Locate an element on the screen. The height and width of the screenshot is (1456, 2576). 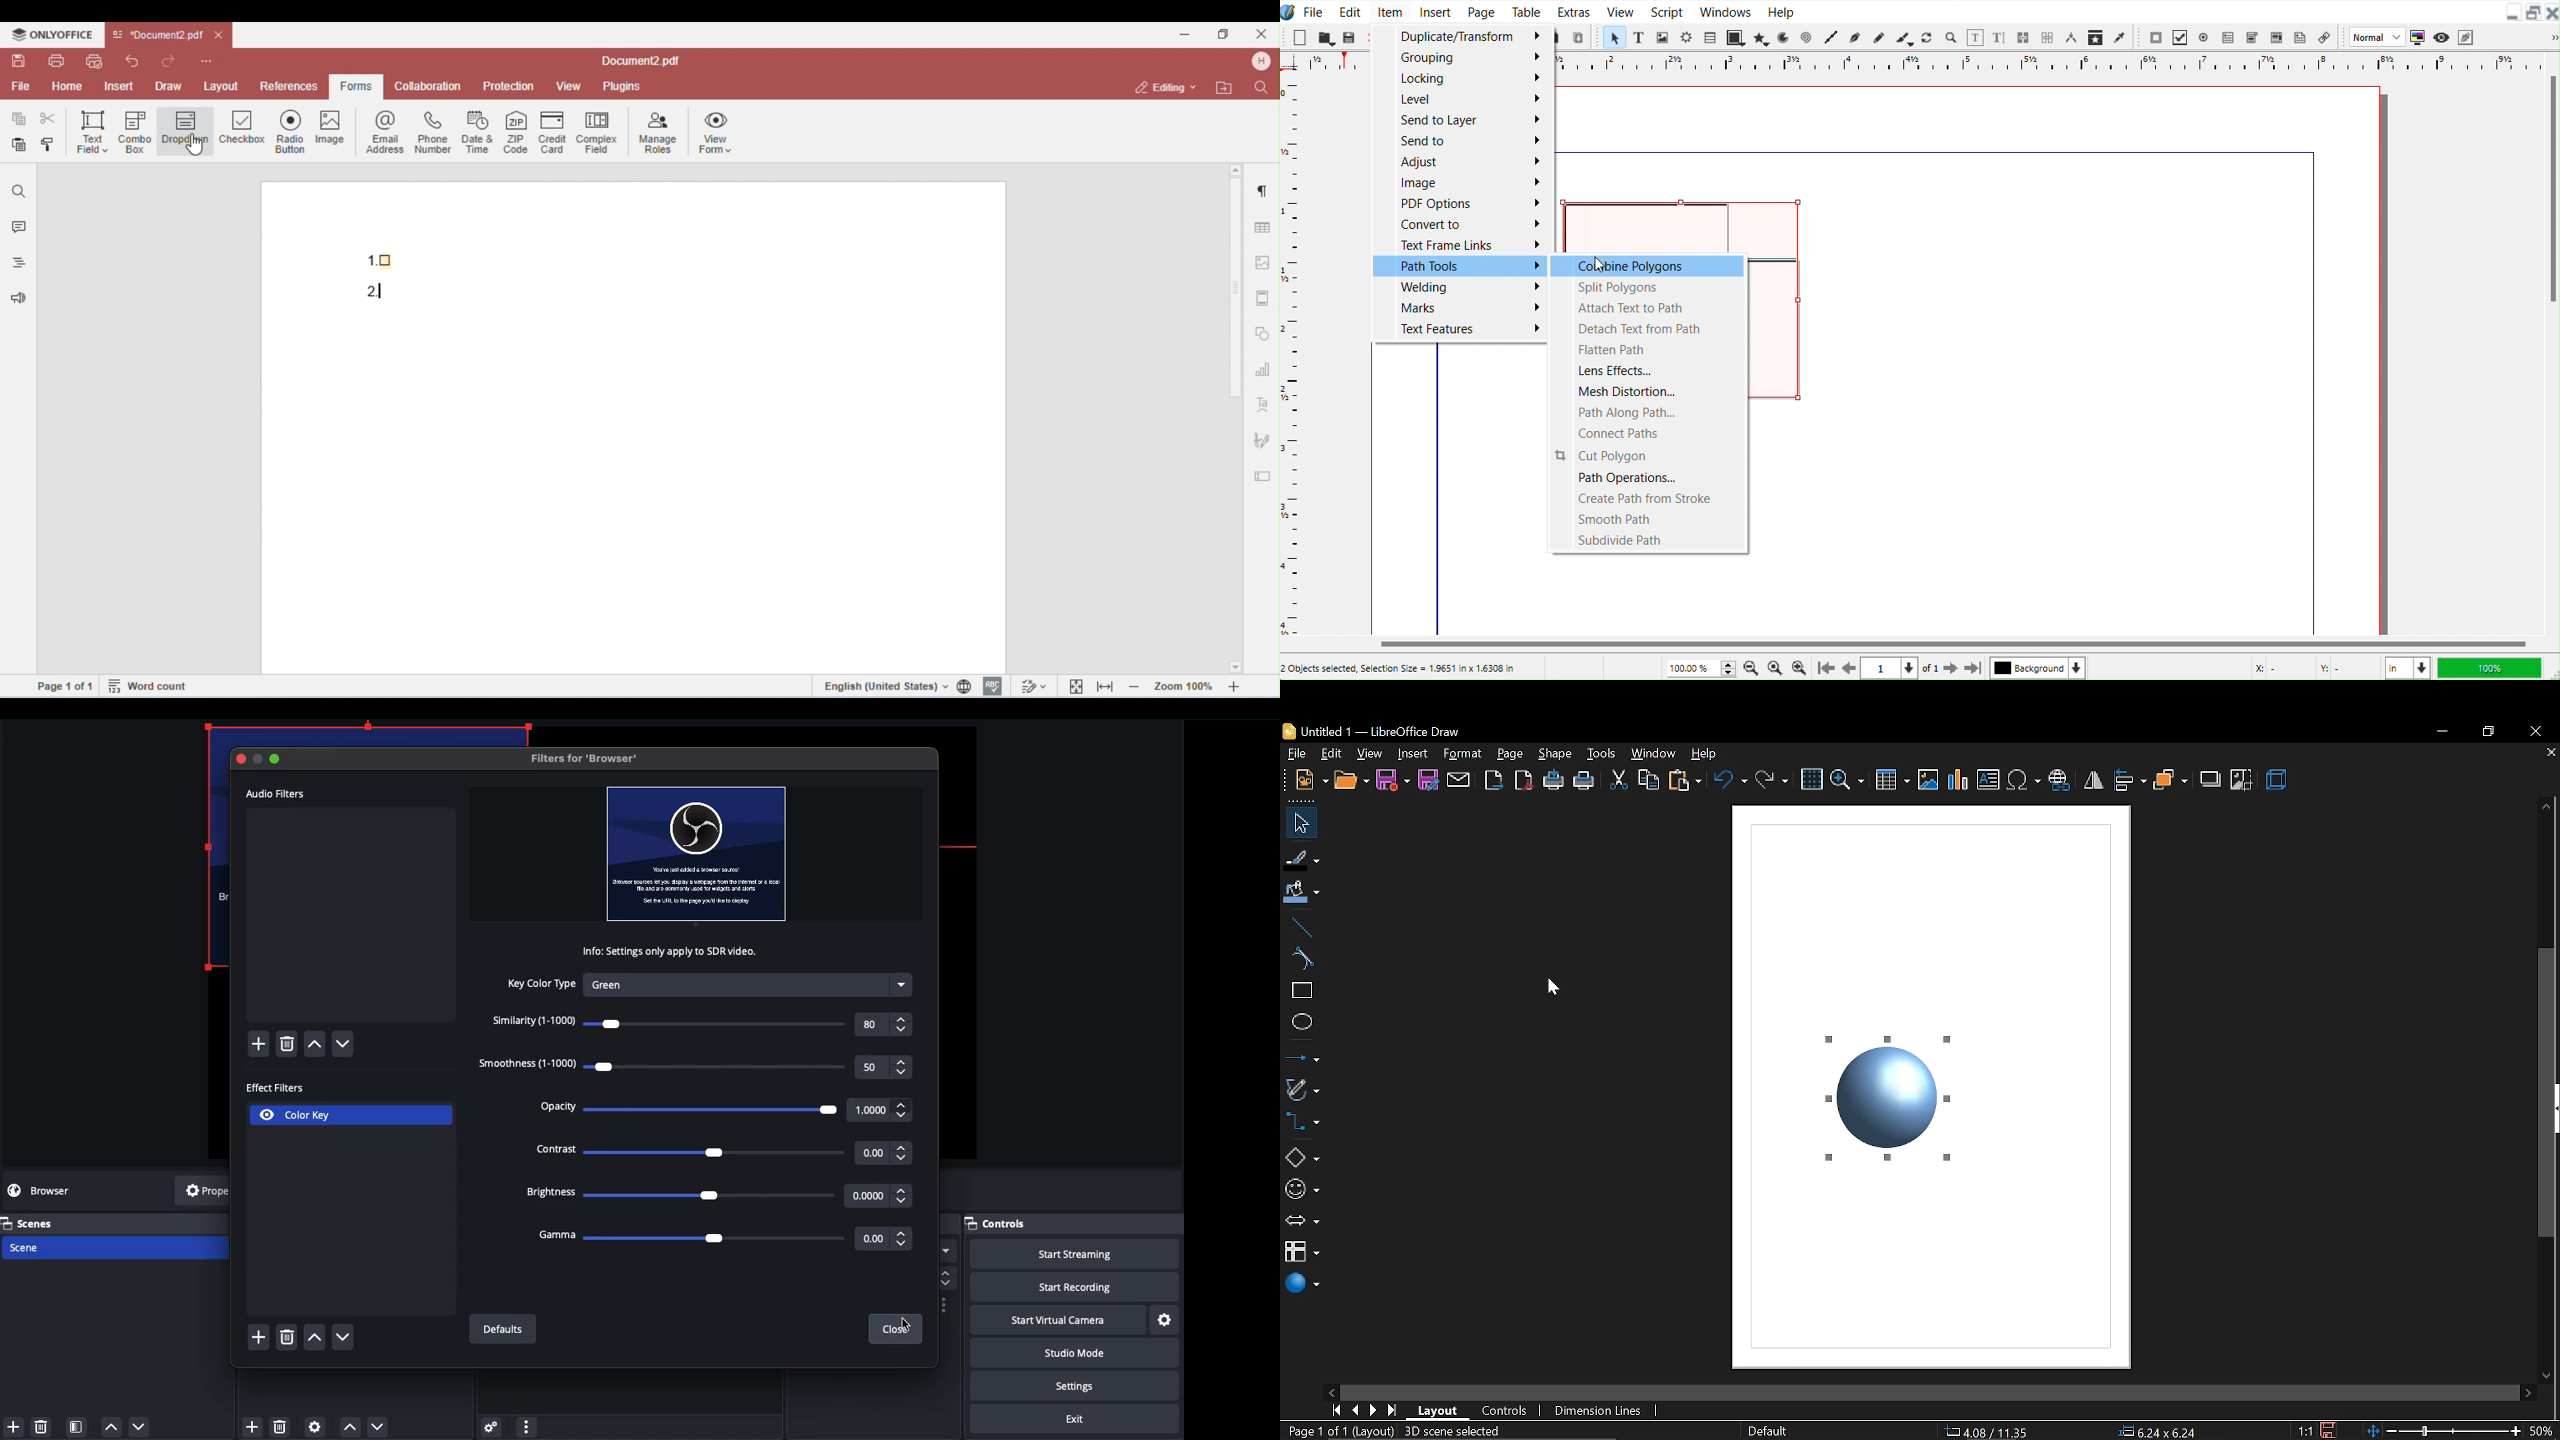
Adjust  is located at coordinates (1462, 162).